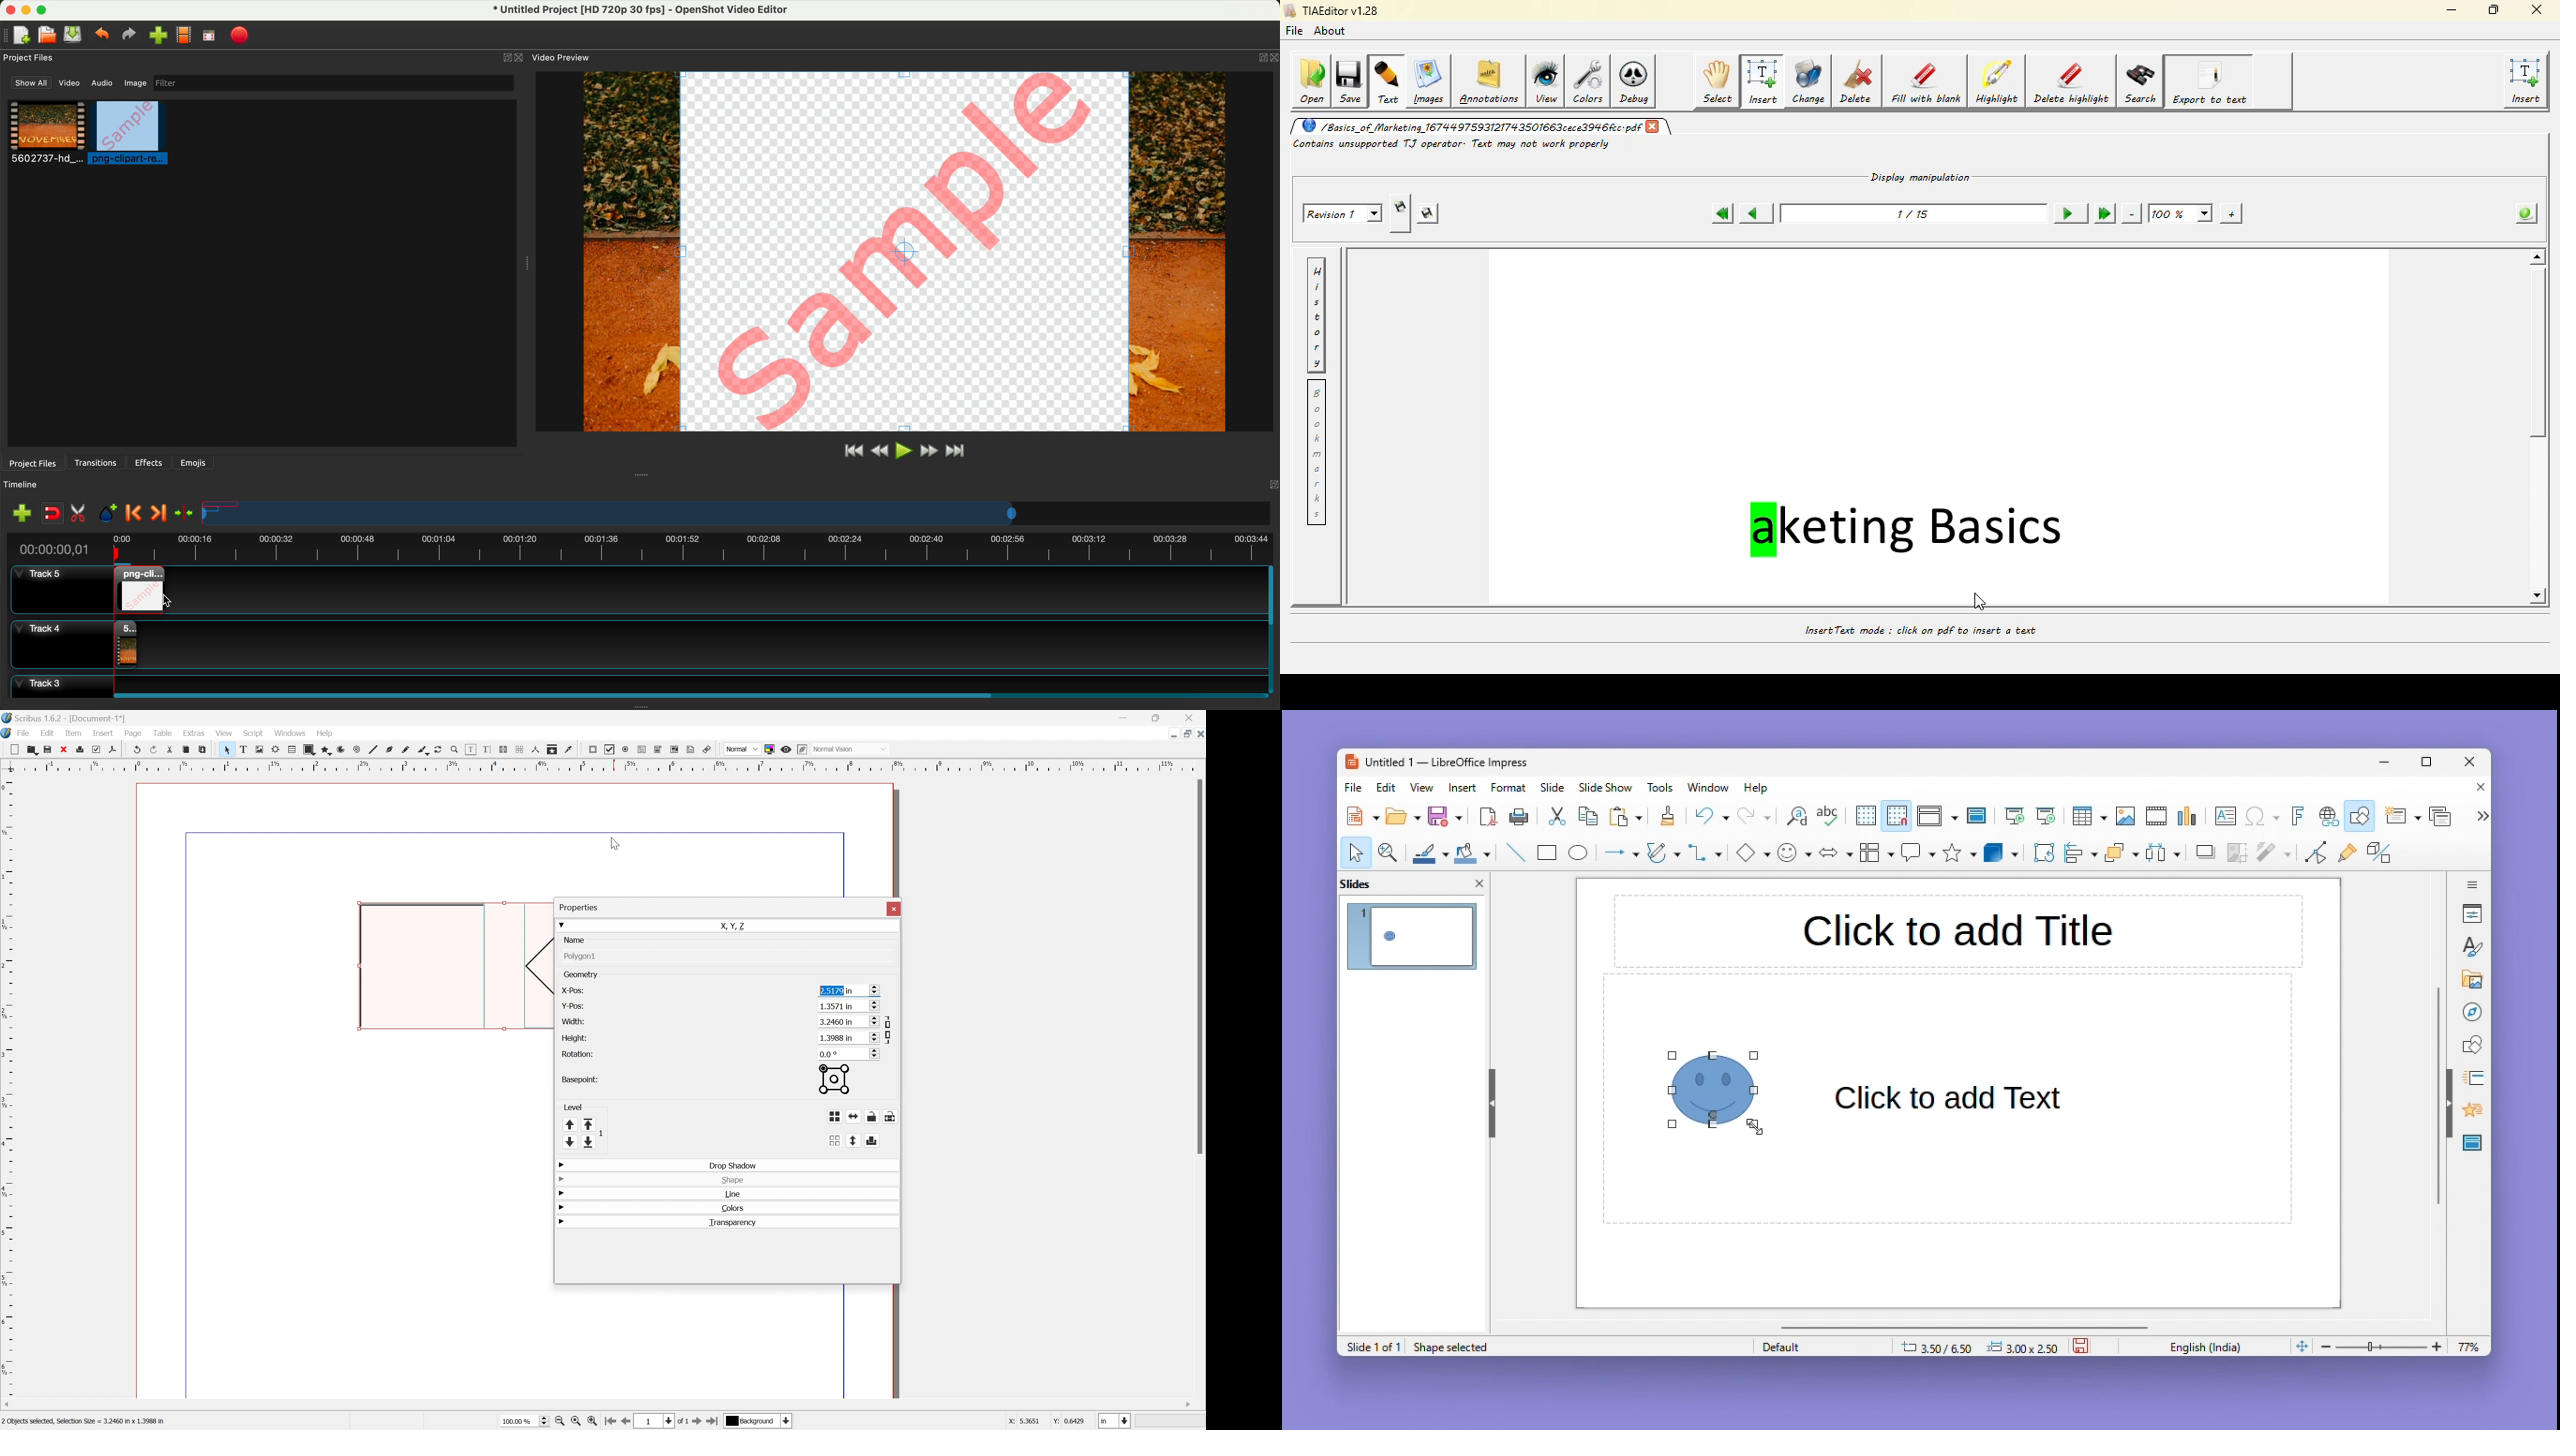 Image resolution: width=2576 pixels, height=1456 pixels. Describe the element at coordinates (733, 1164) in the screenshot. I see `drop shadow` at that location.